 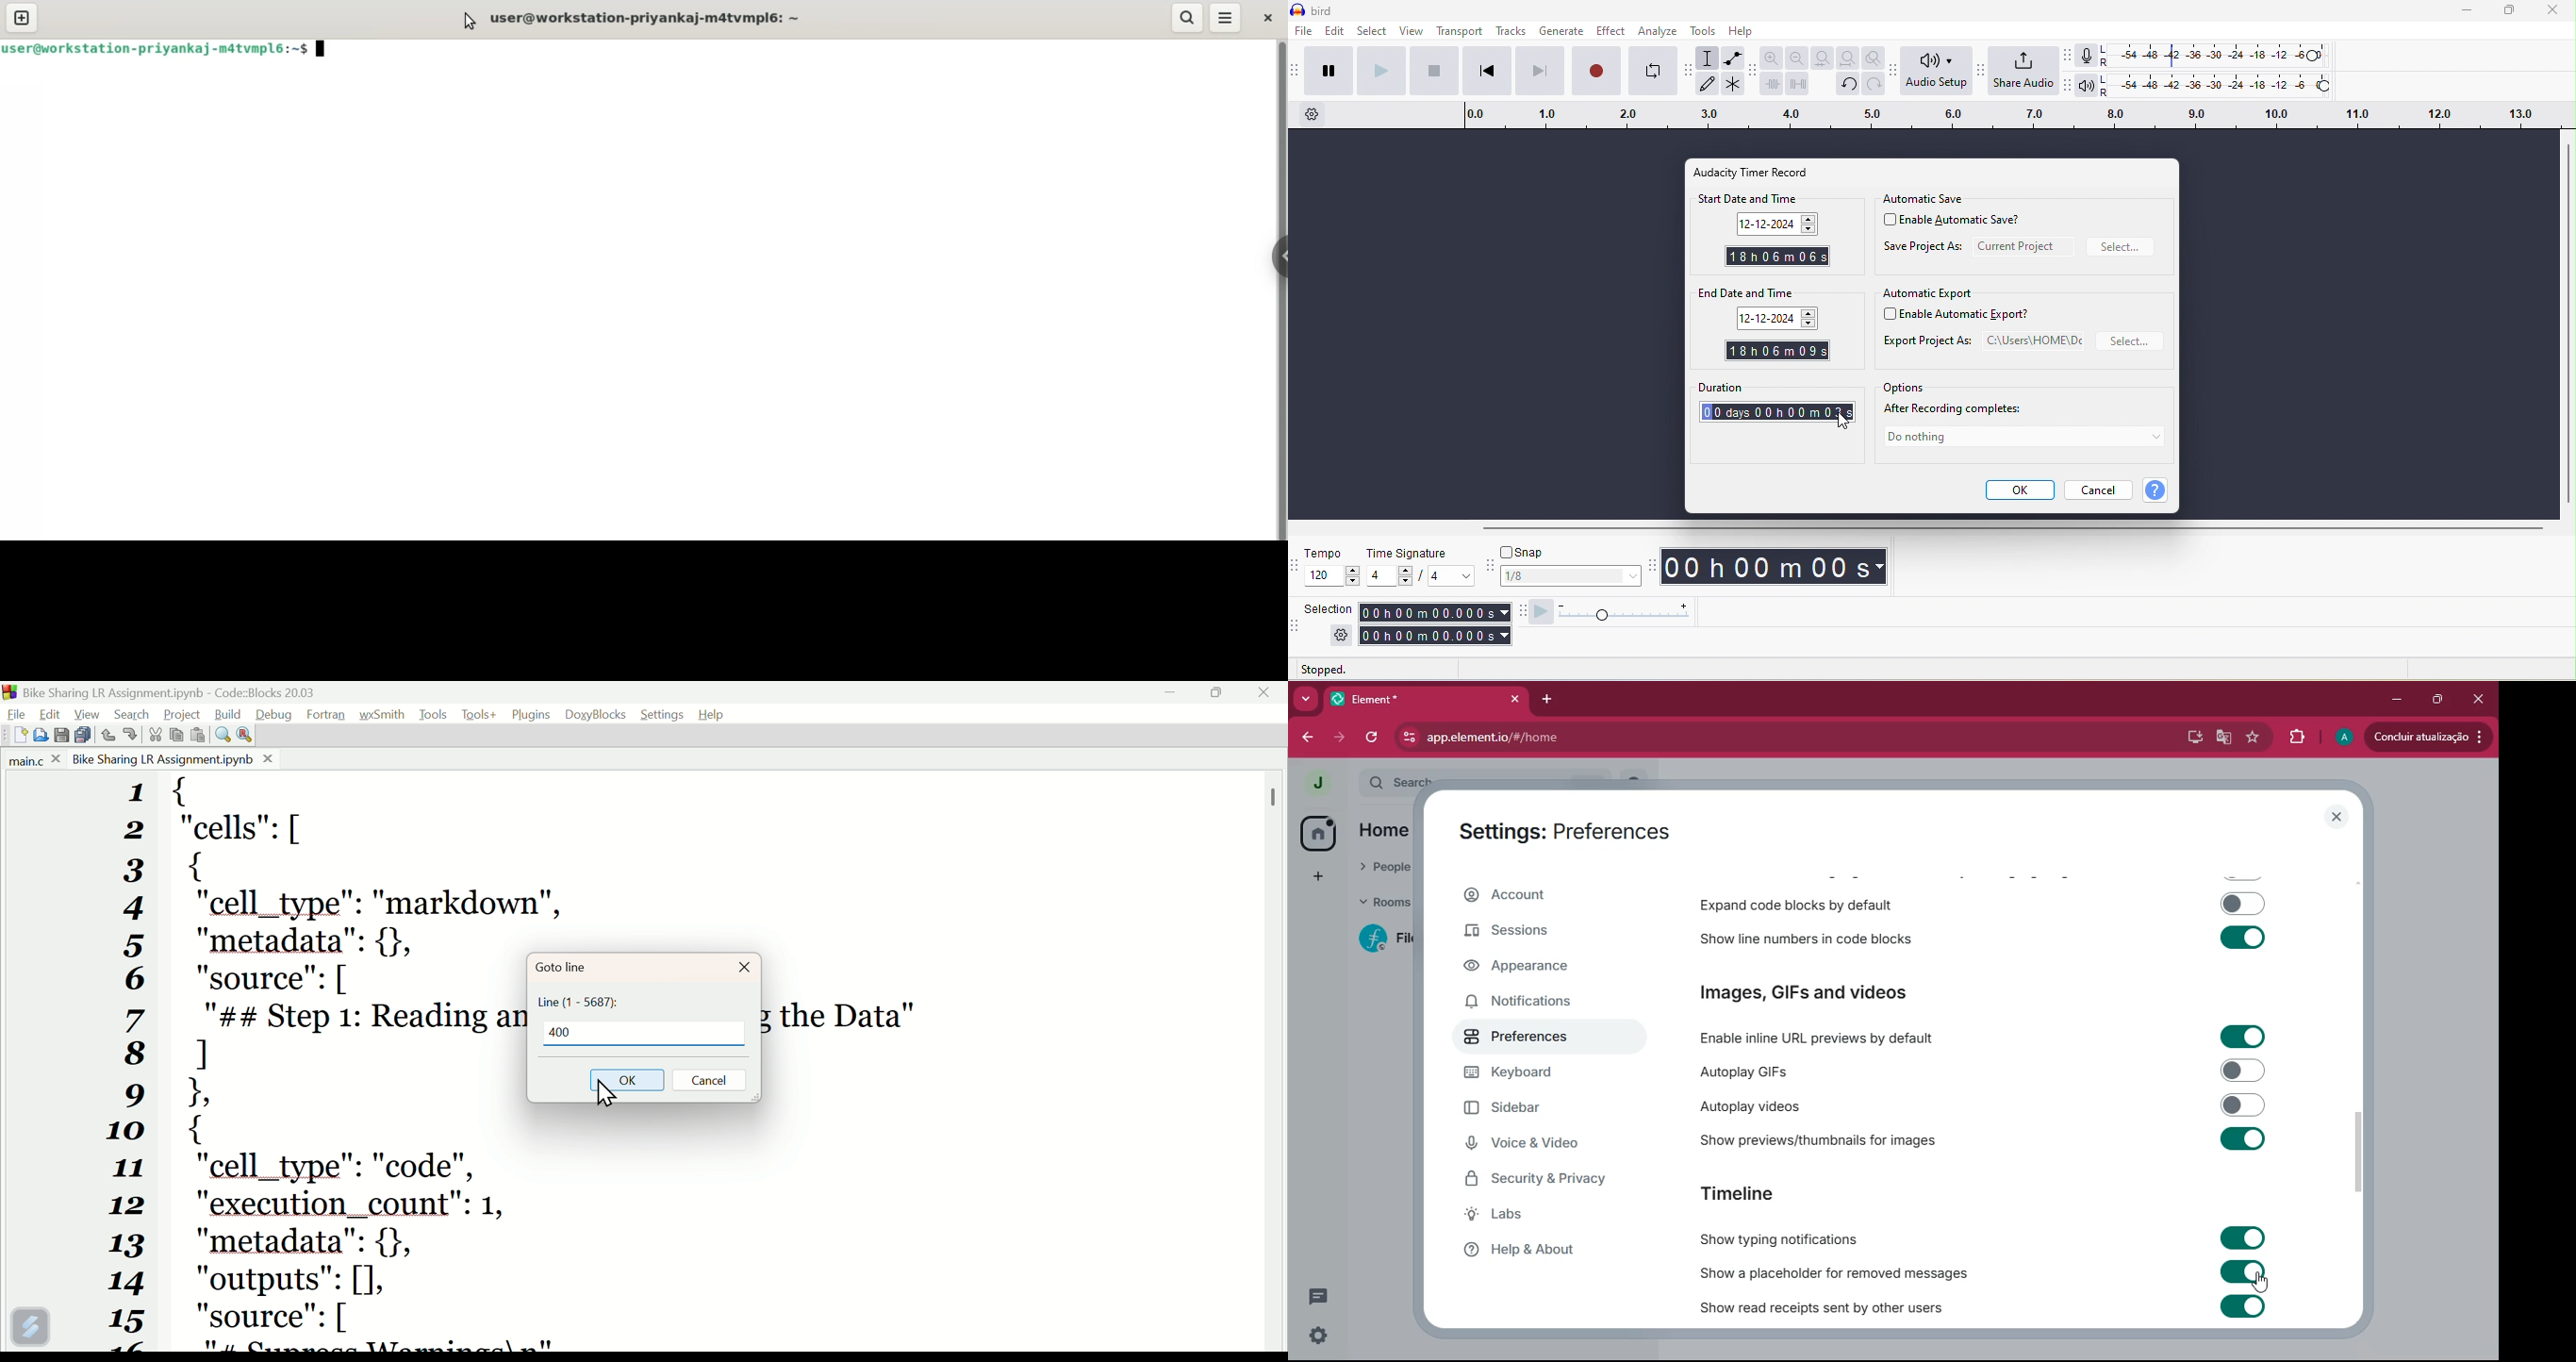 What do you see at coordinates (137, 1062) in the screenshot?
I see `Numbers` at bounding box center [137, 1062].